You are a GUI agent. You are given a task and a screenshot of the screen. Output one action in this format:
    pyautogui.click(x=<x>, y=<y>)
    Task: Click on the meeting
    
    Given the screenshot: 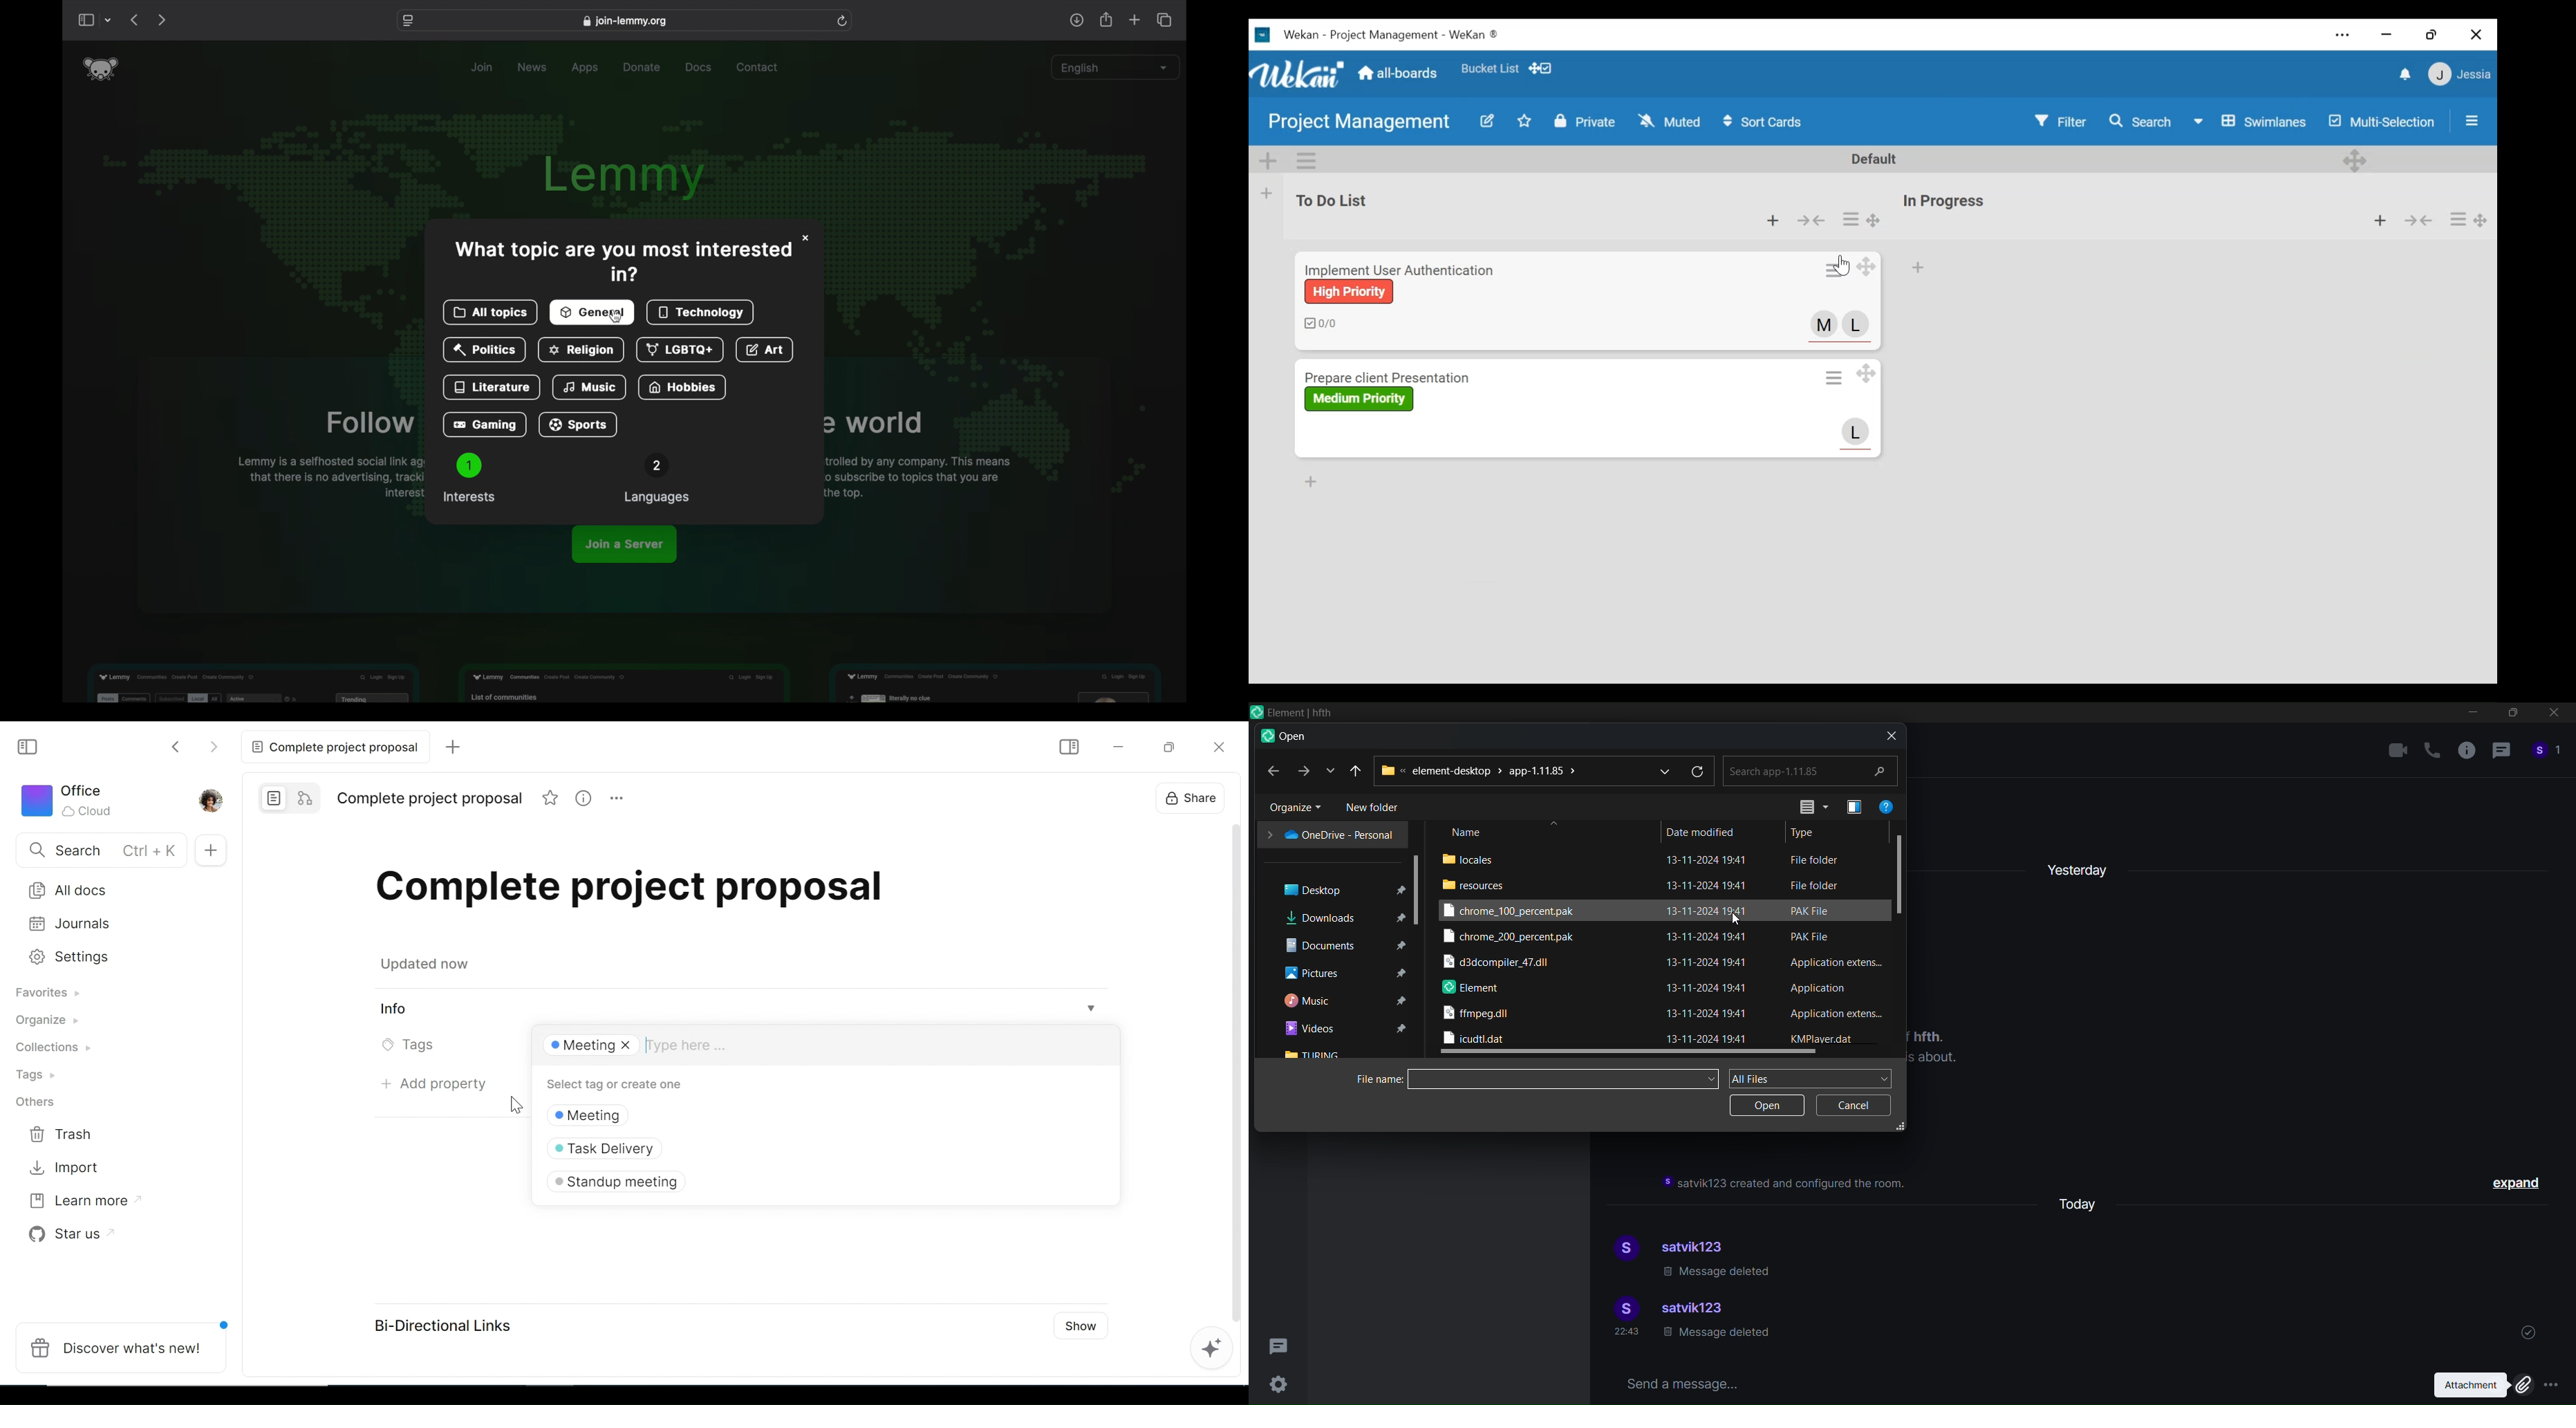 What is the action you would take?
    pyautogui.click(x=587, y=1047)
    